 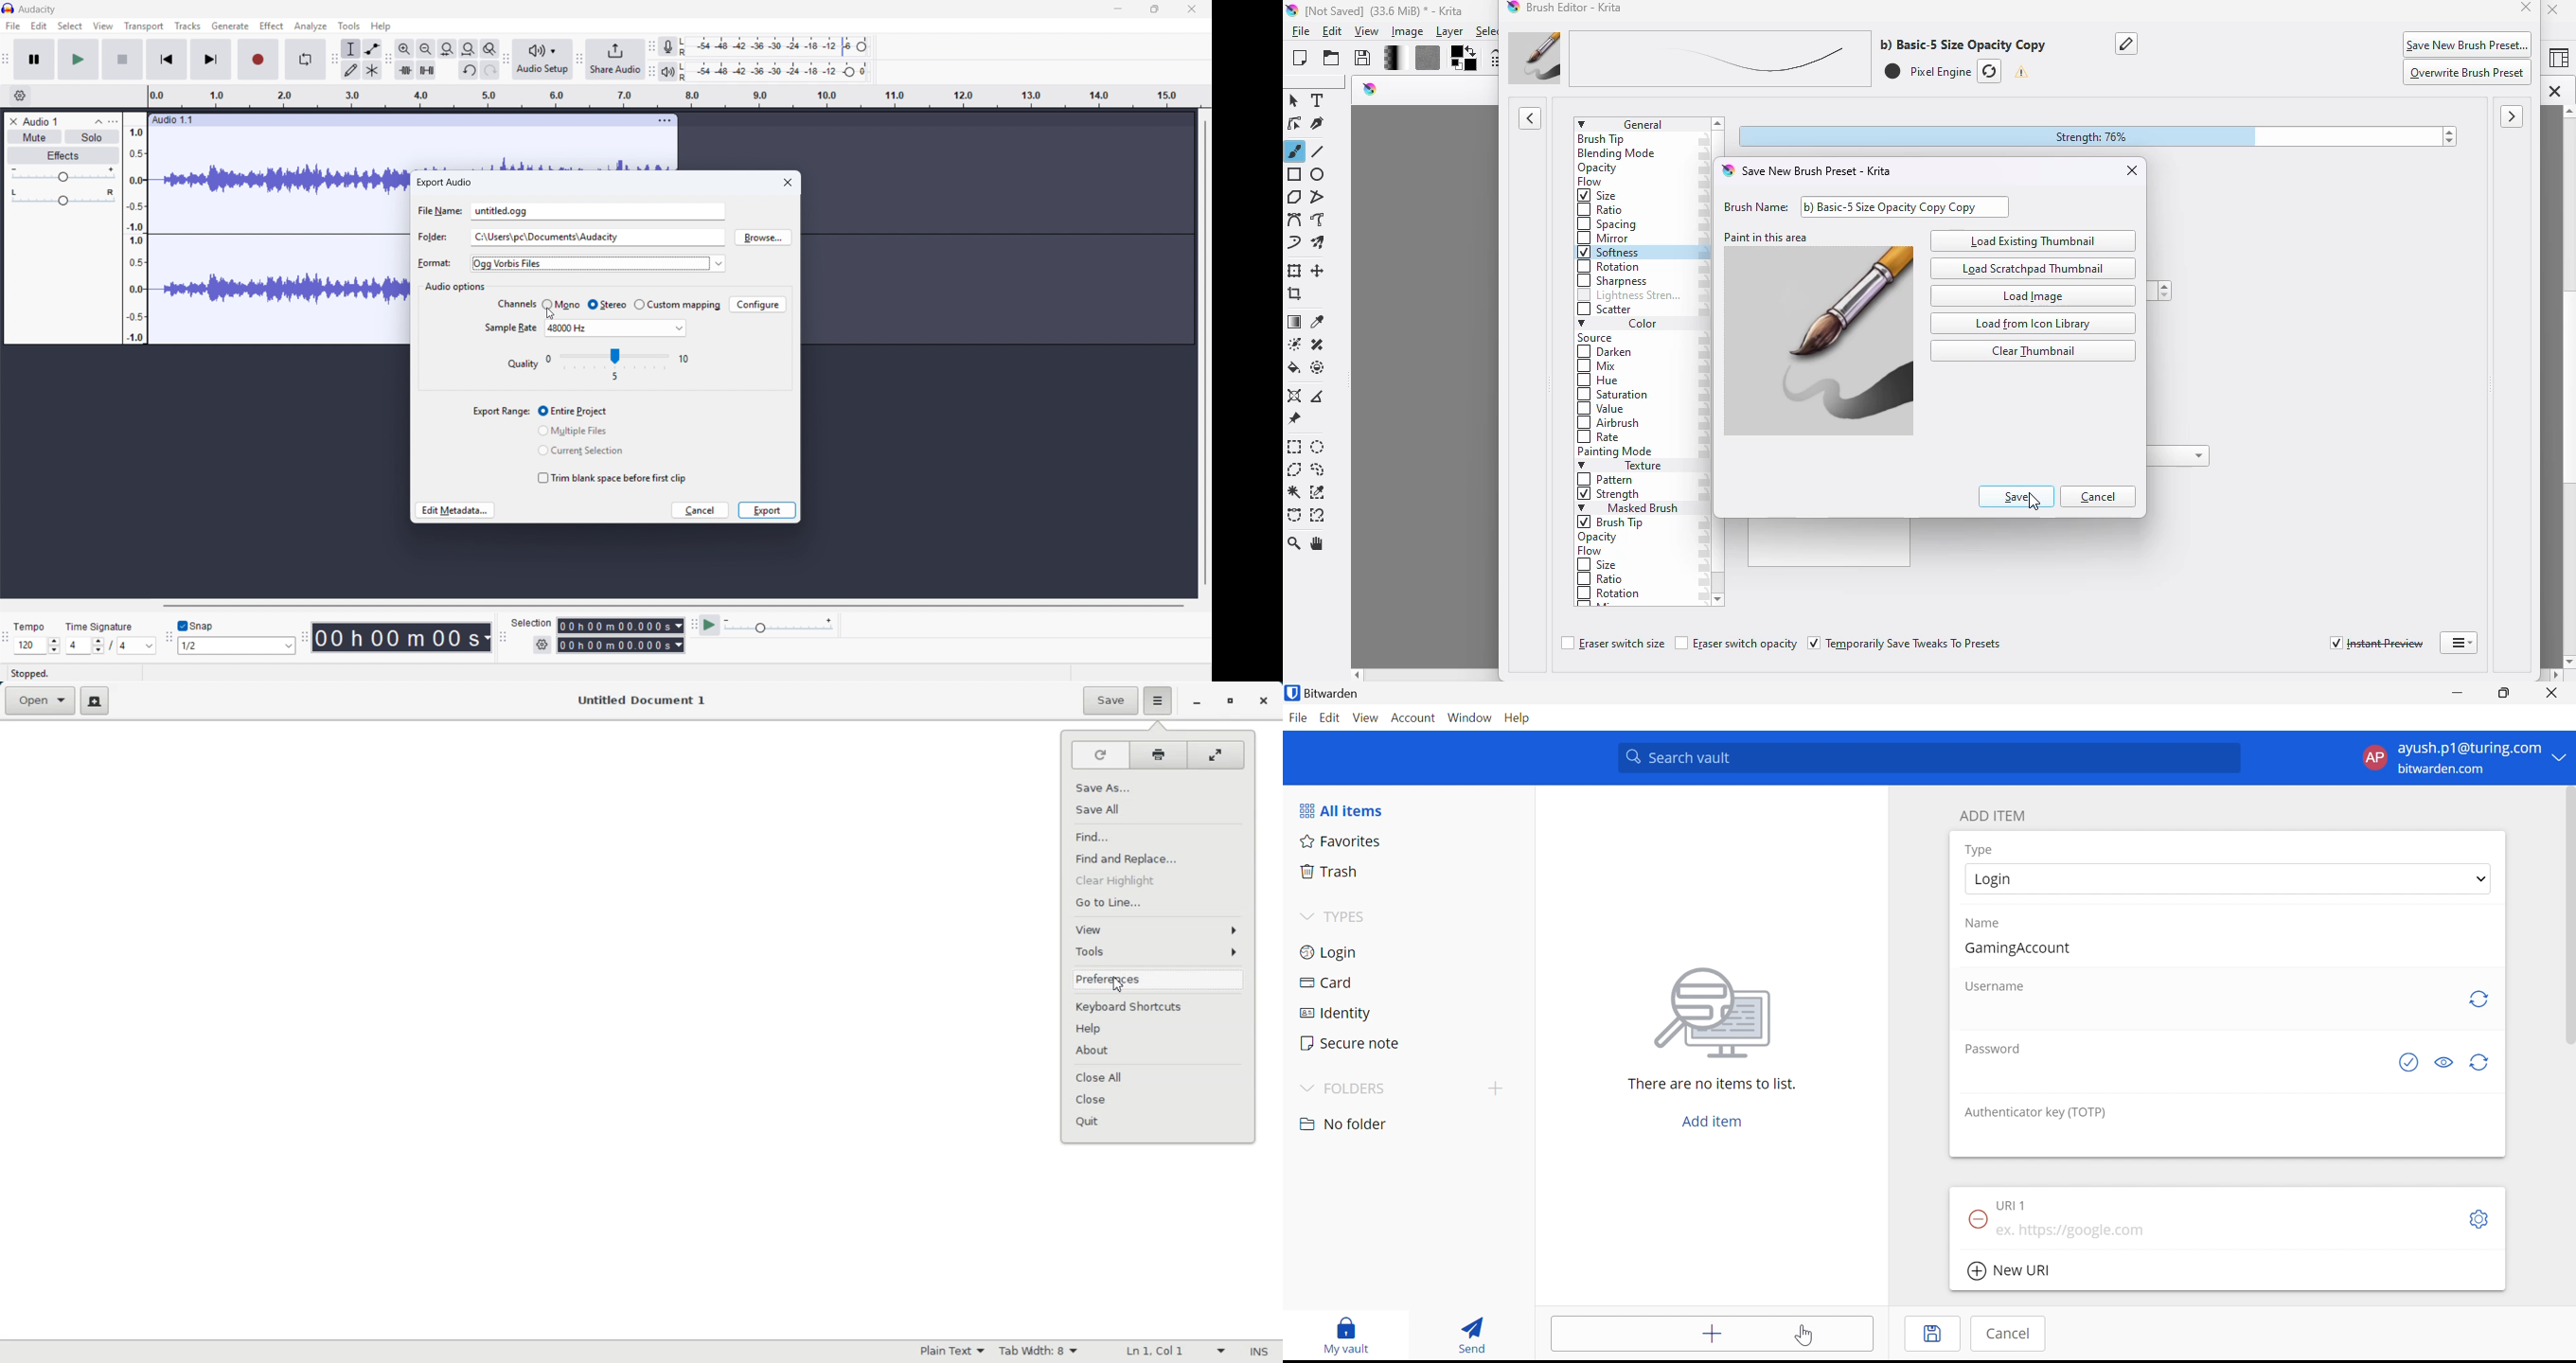 I want to click on cancel, so click(x=2101, y=497).